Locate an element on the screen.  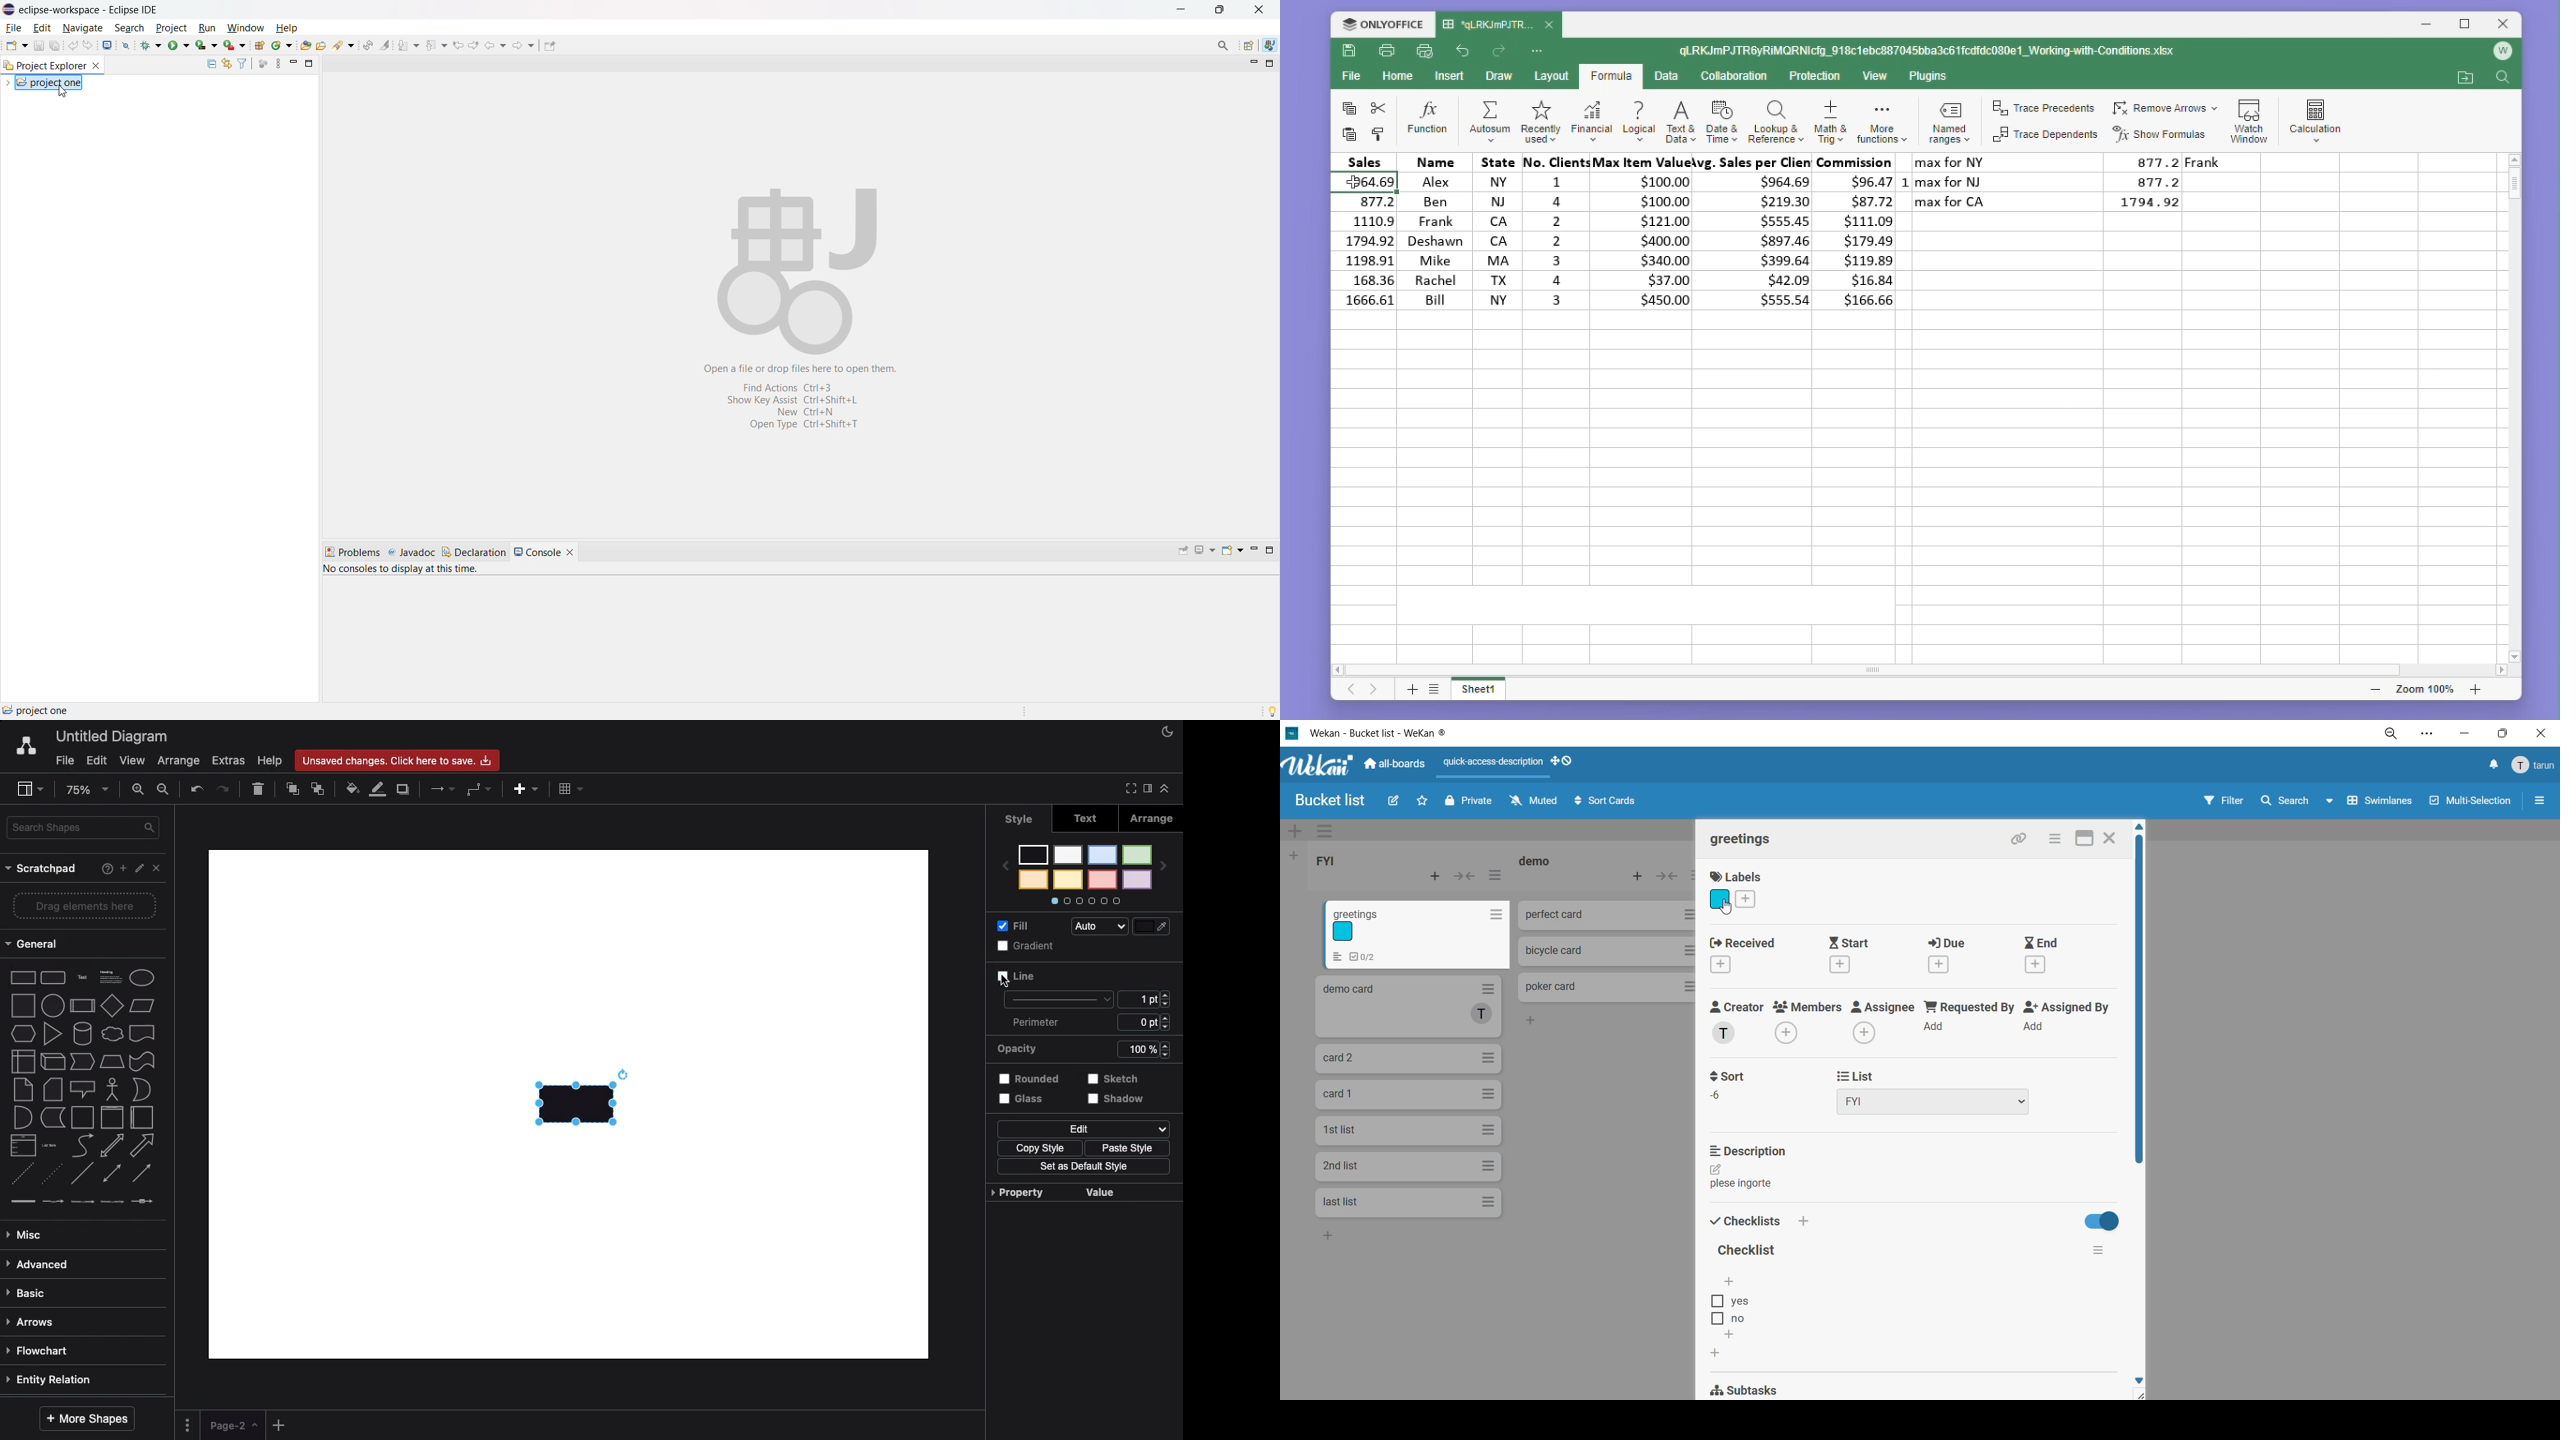
Night mode is located at coordinates (1166, 731).